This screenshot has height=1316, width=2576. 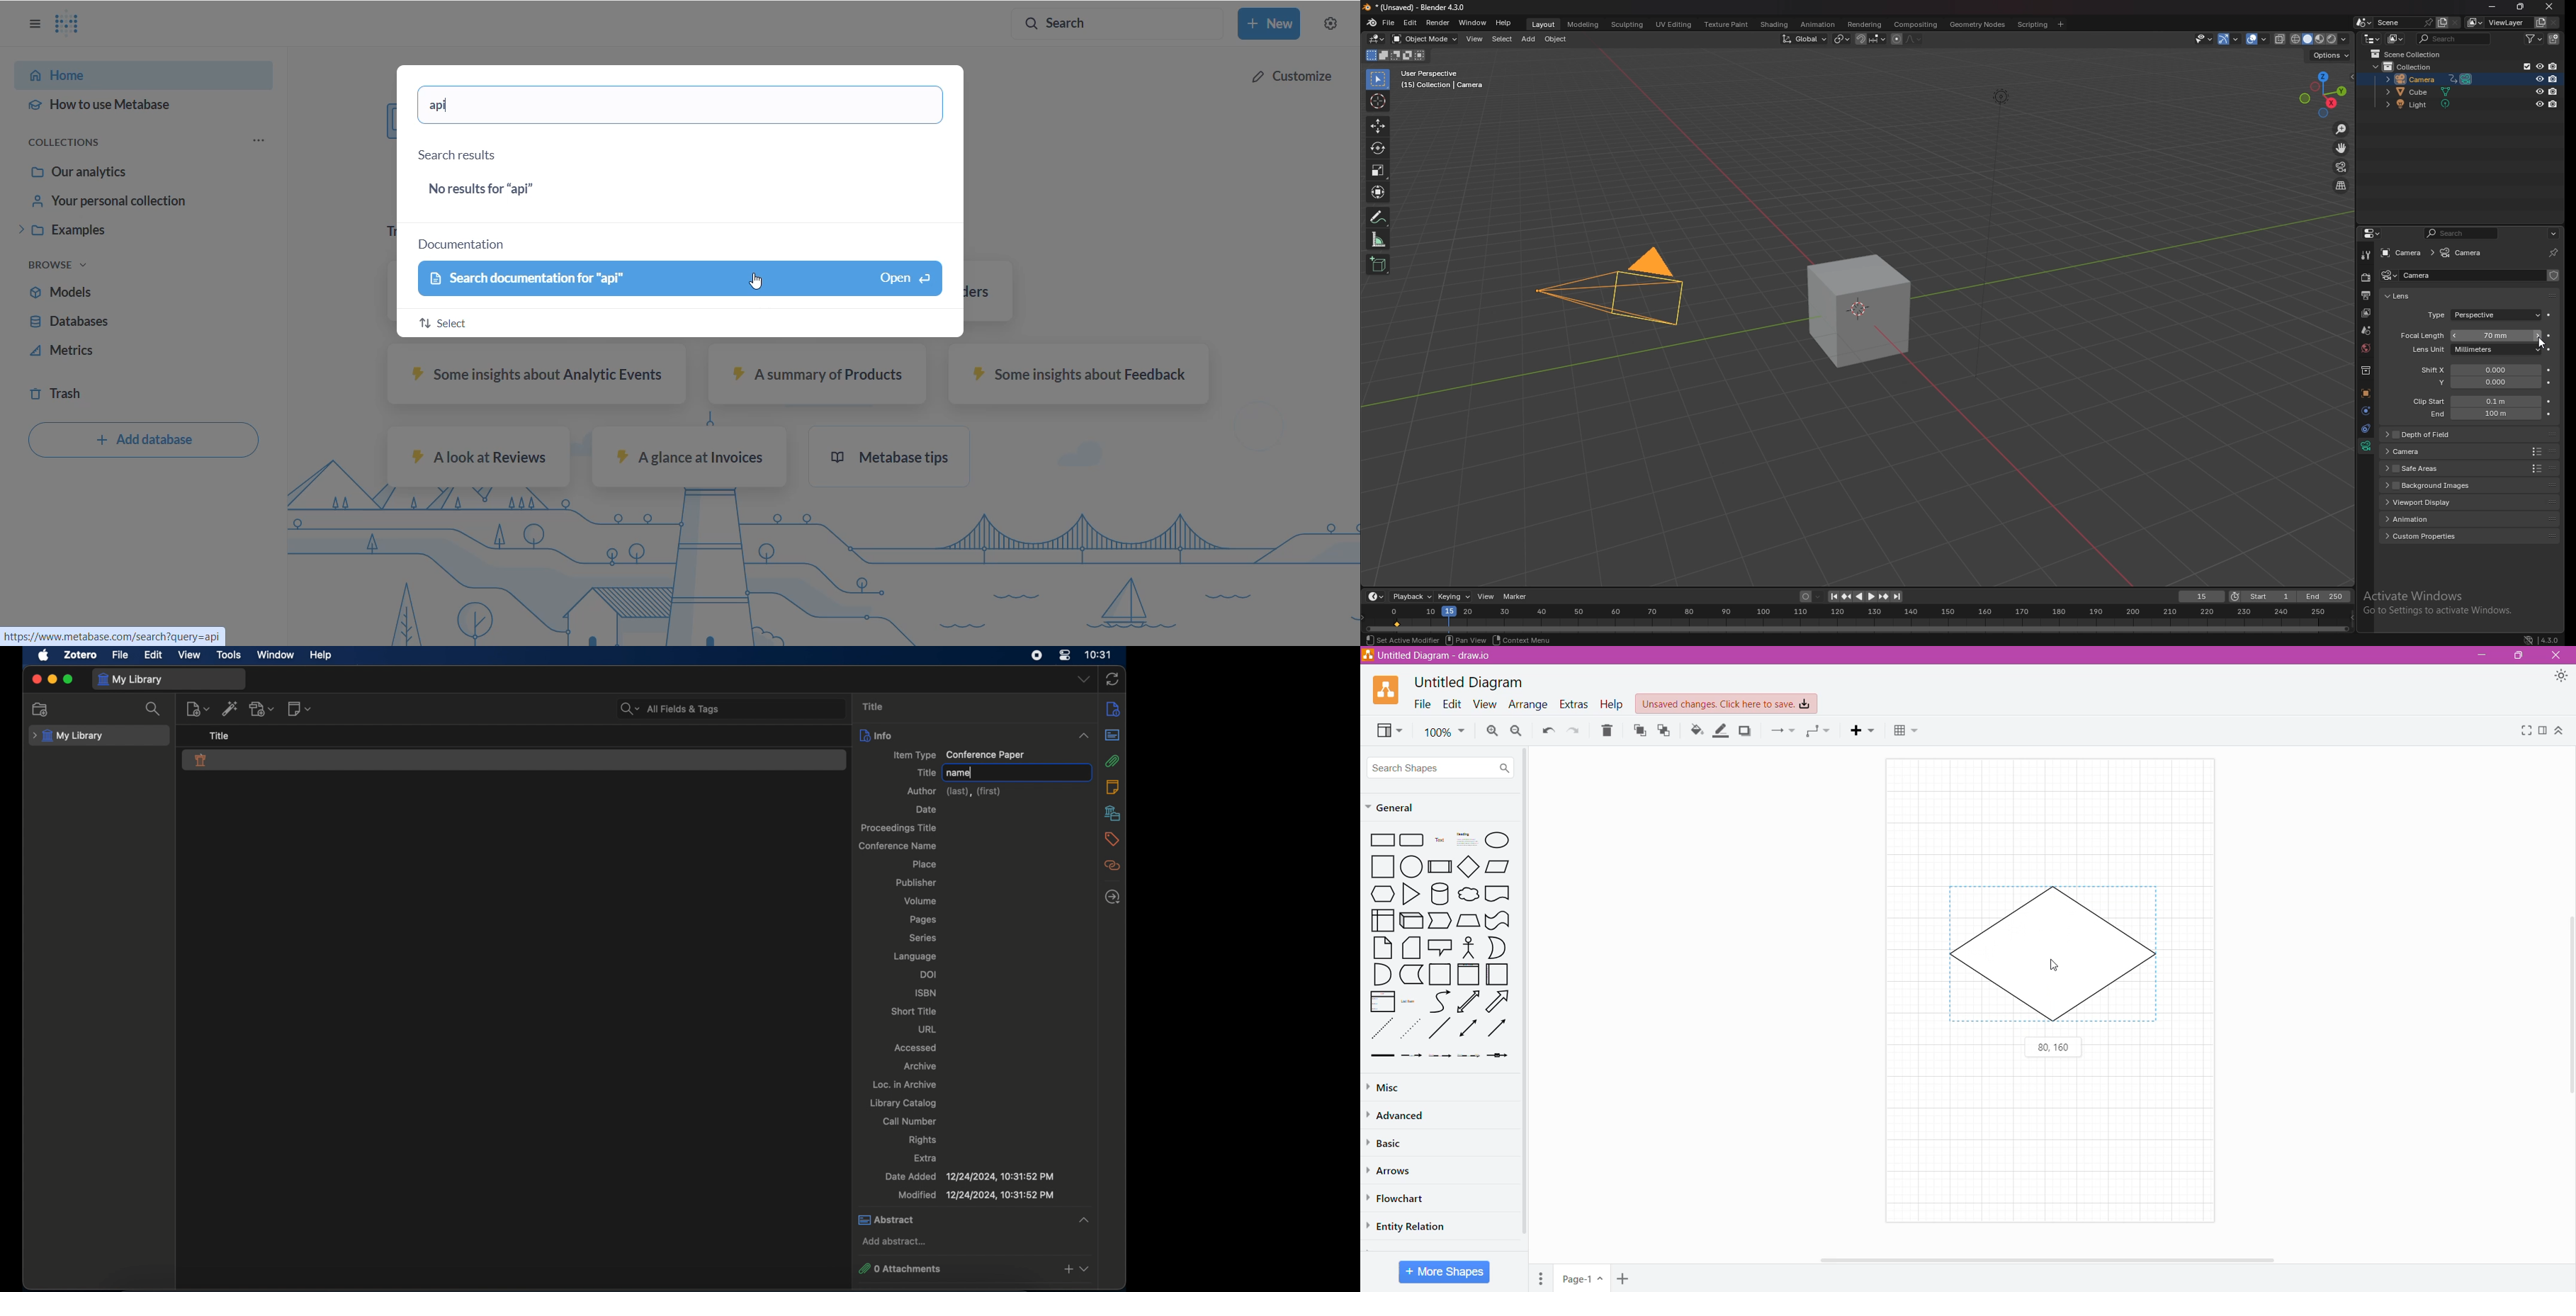 I want to click on Shadow, so click(x=1745, y=730).